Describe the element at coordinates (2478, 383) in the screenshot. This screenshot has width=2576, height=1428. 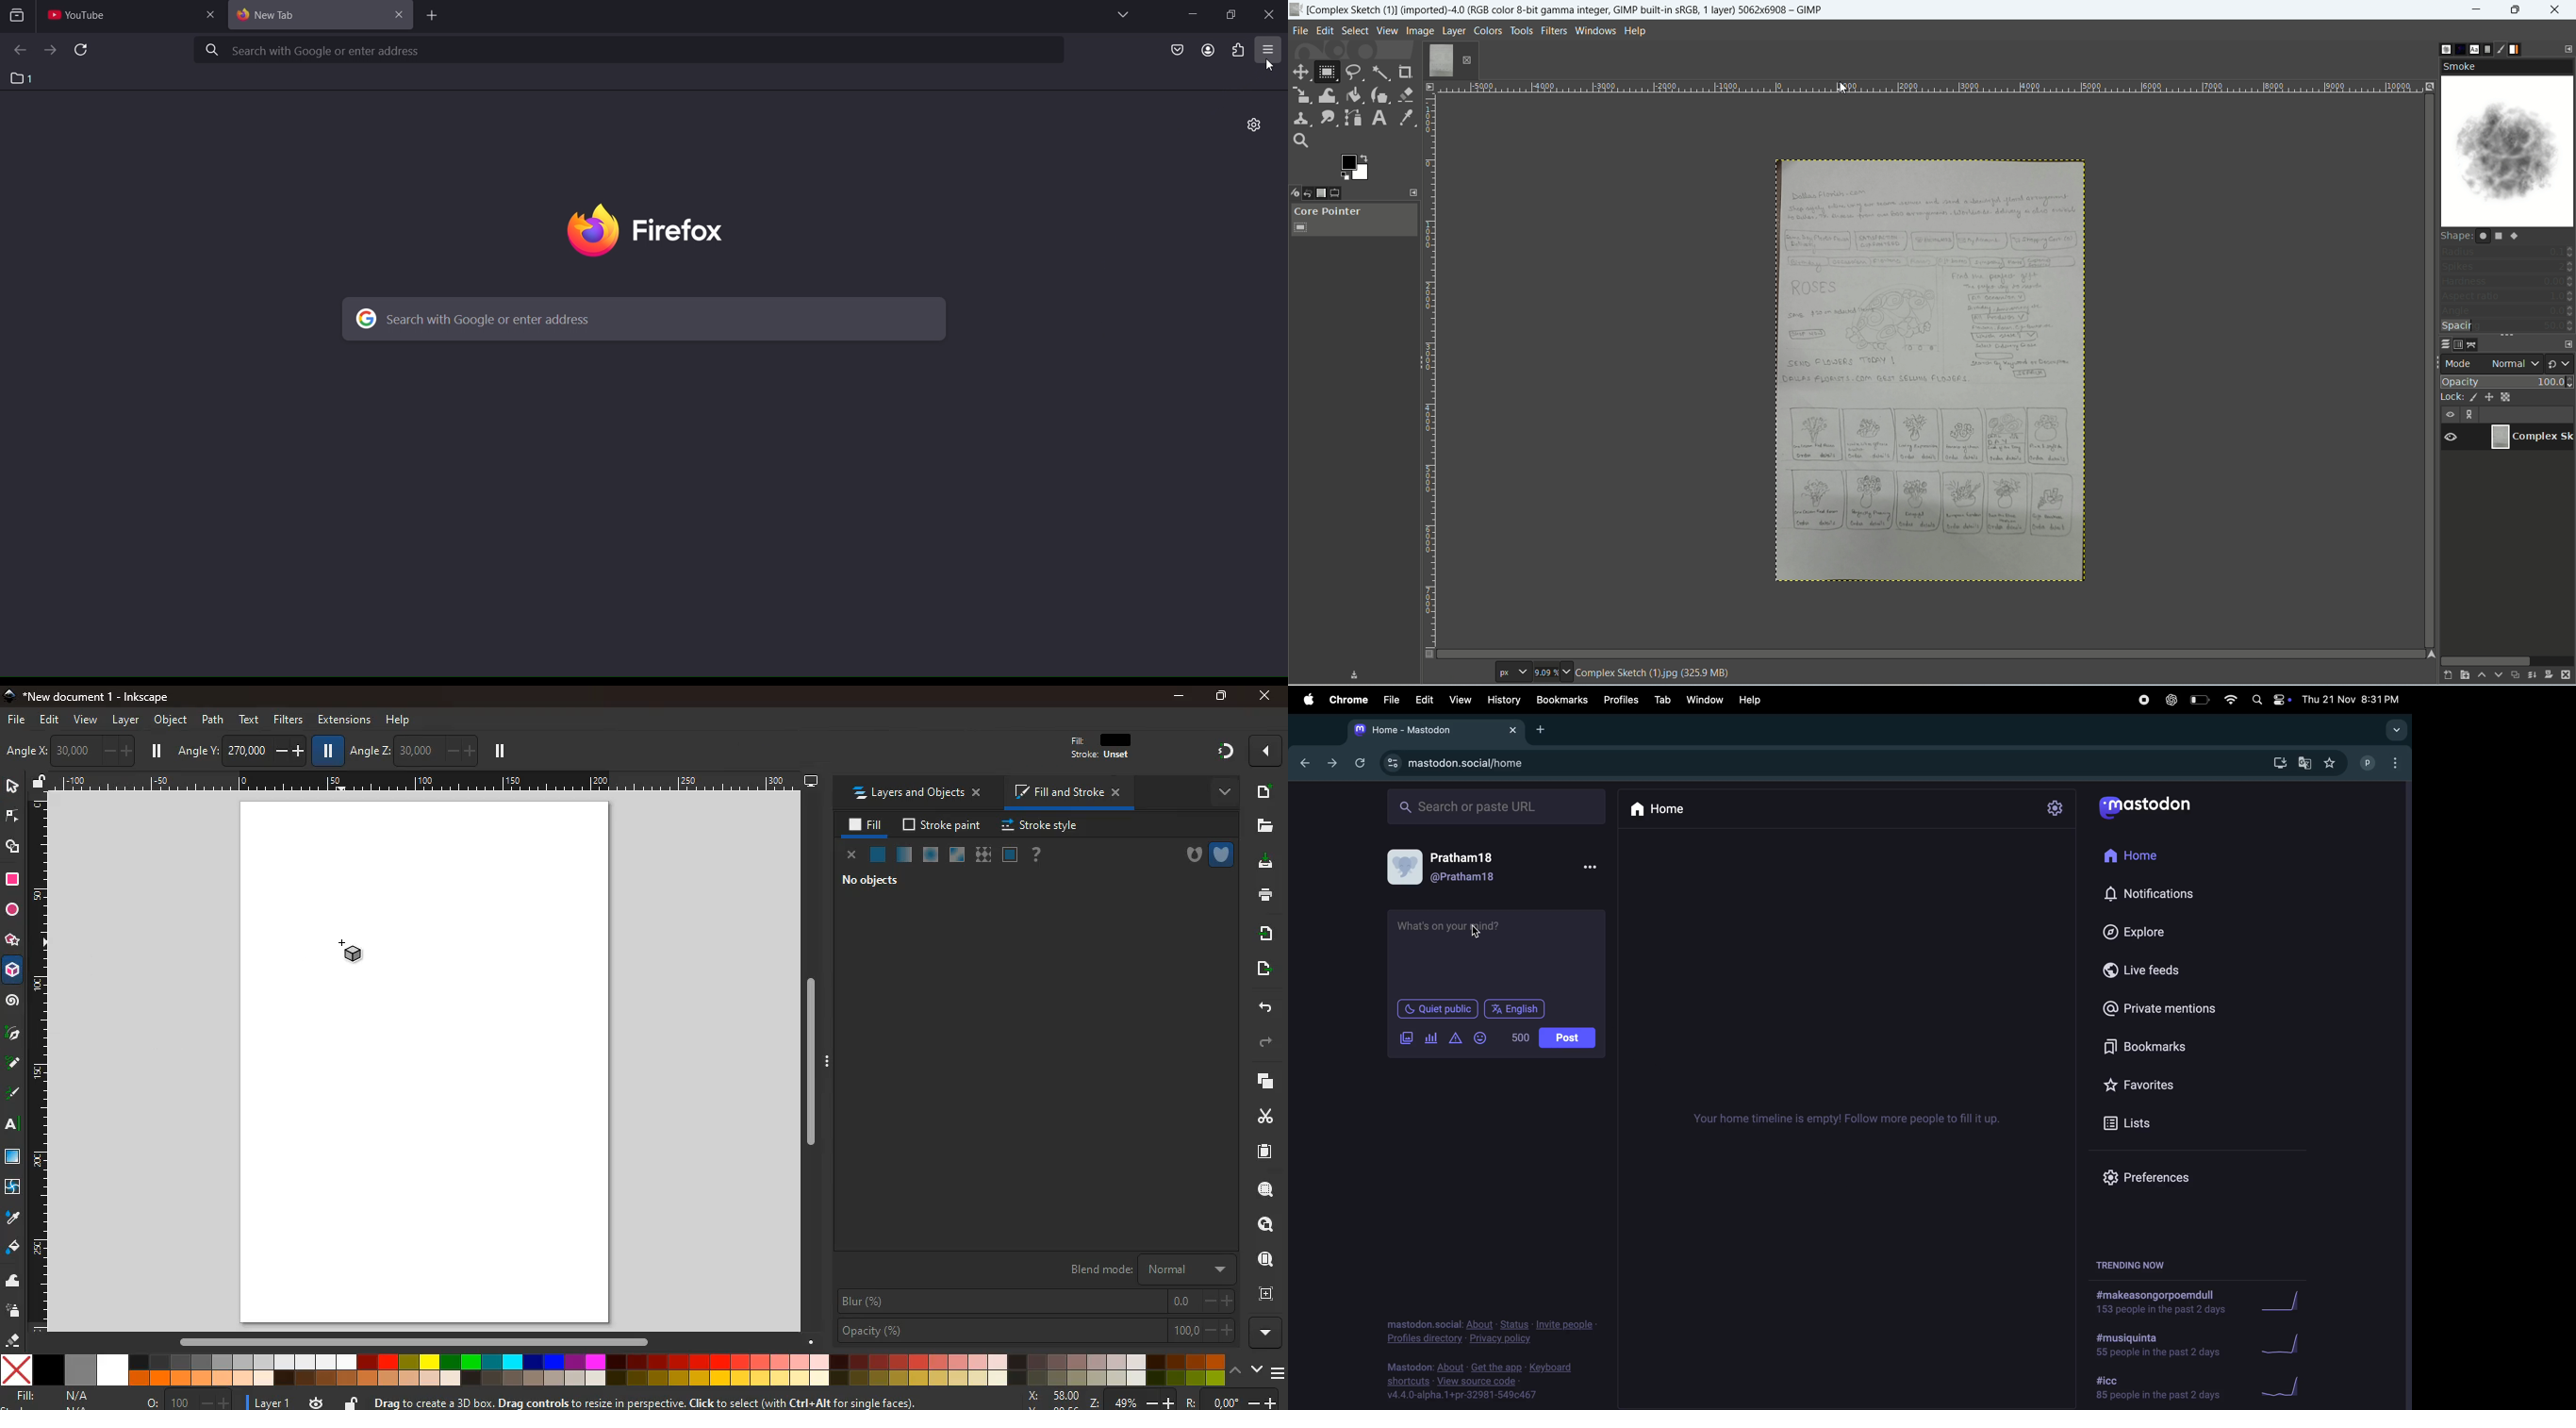
I see `opacity` at that location.